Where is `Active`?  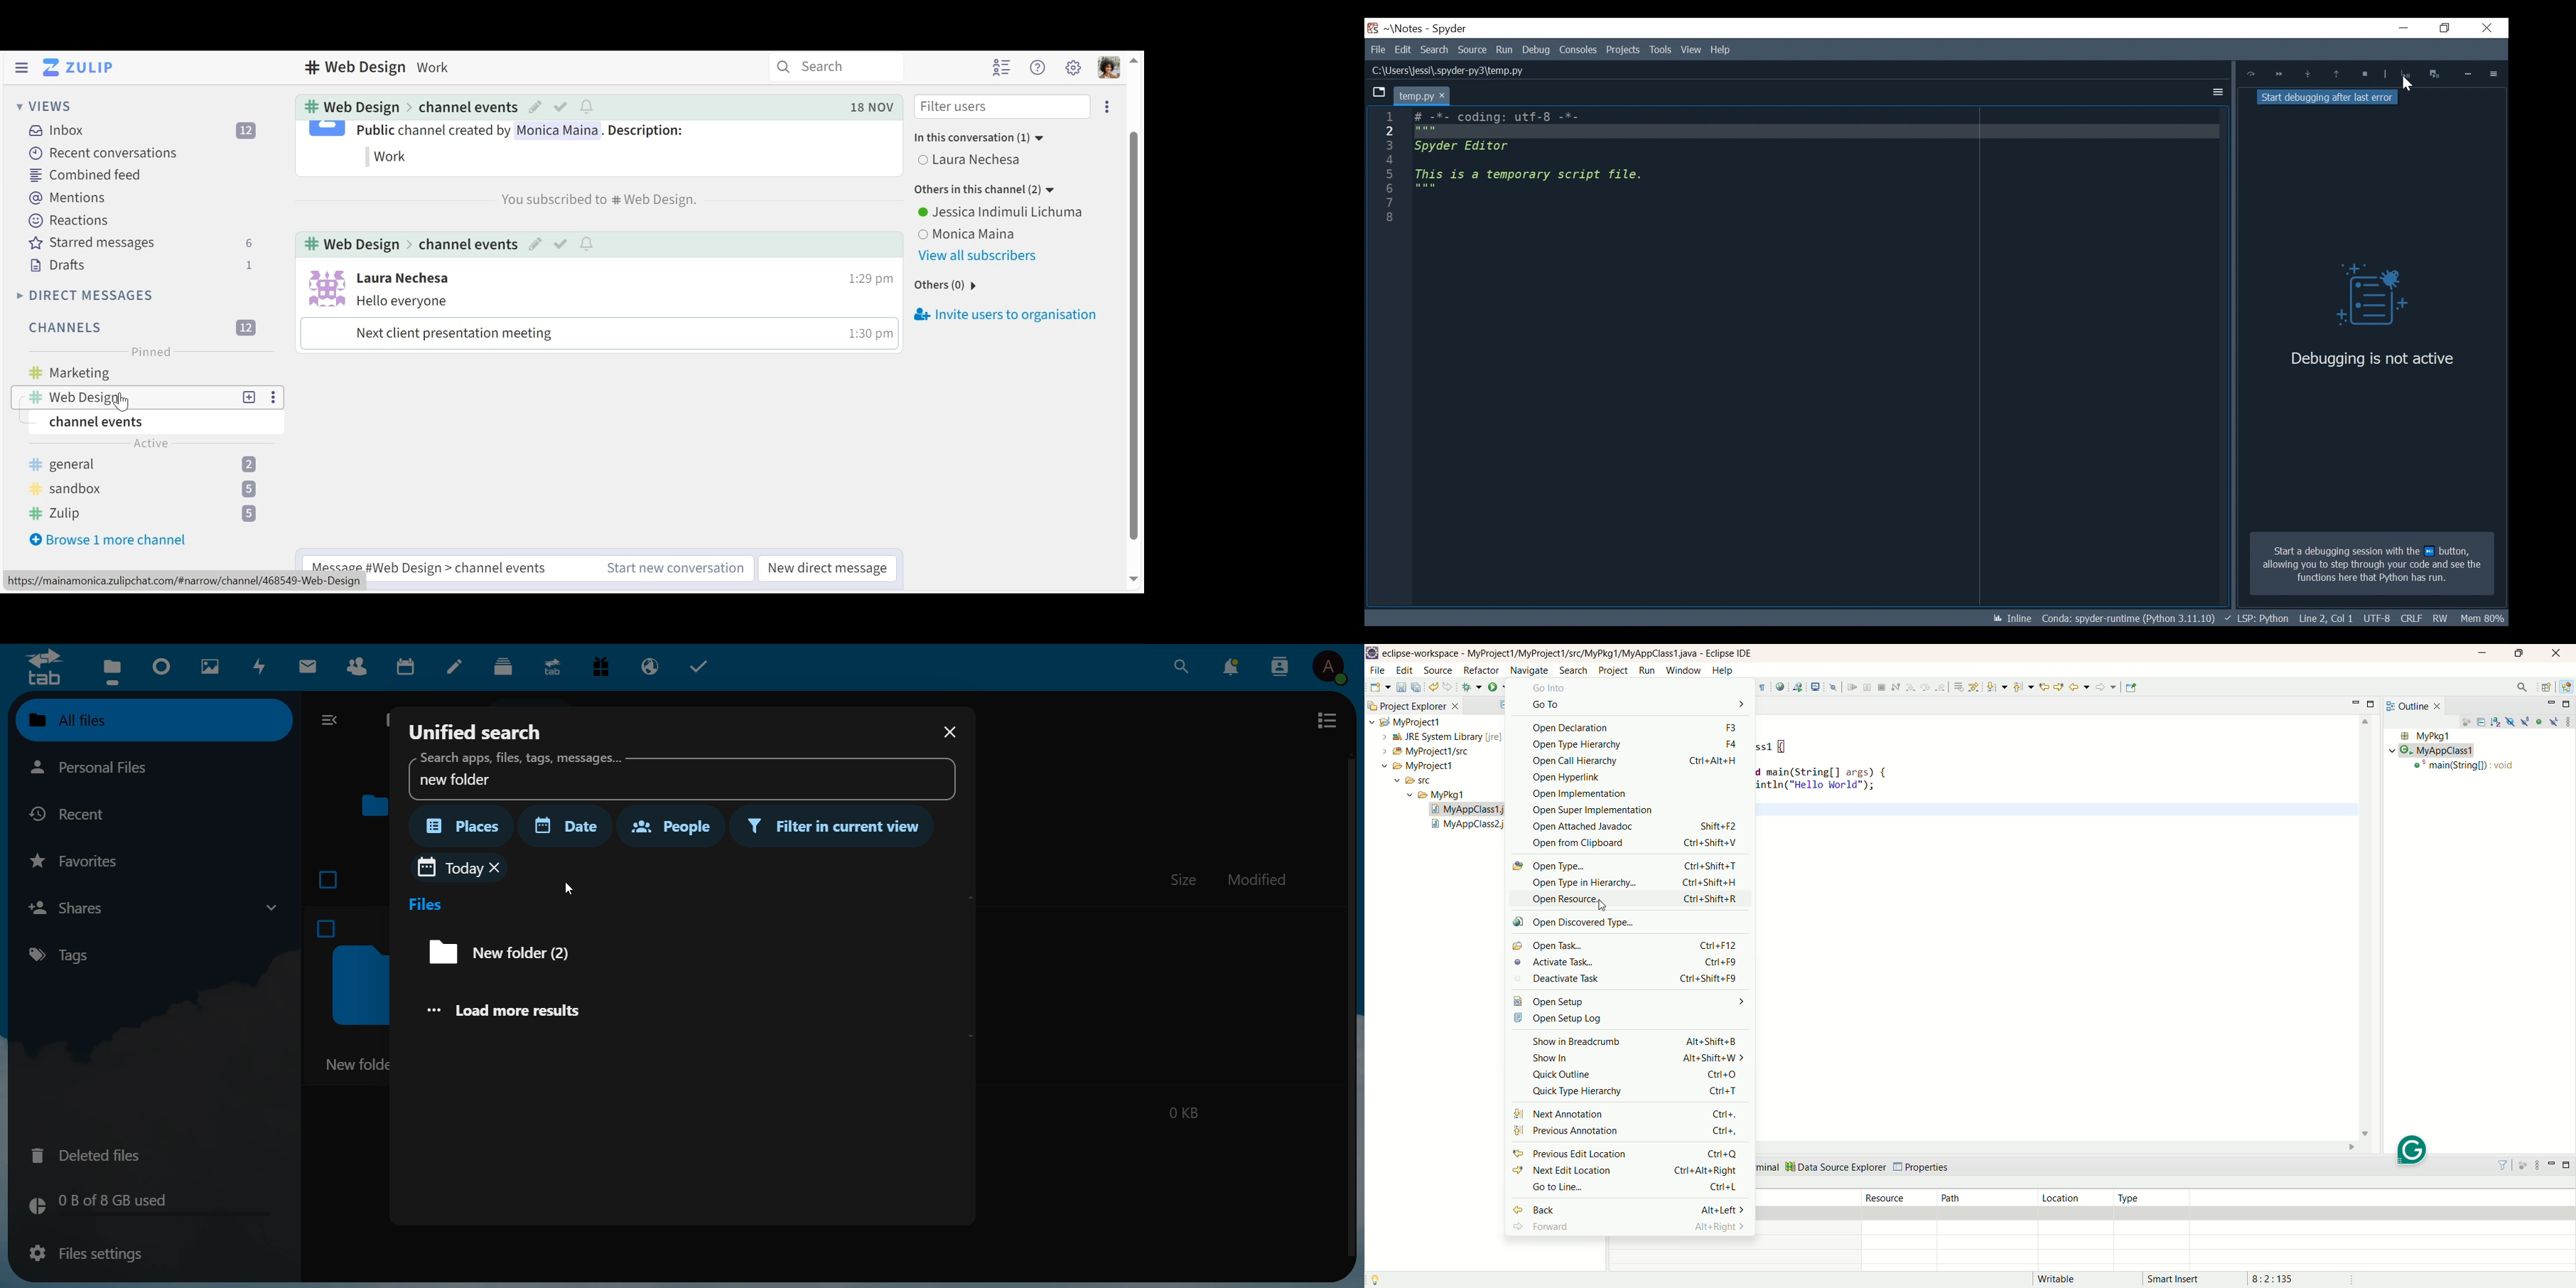 Active is located at coordinates (151, 442).